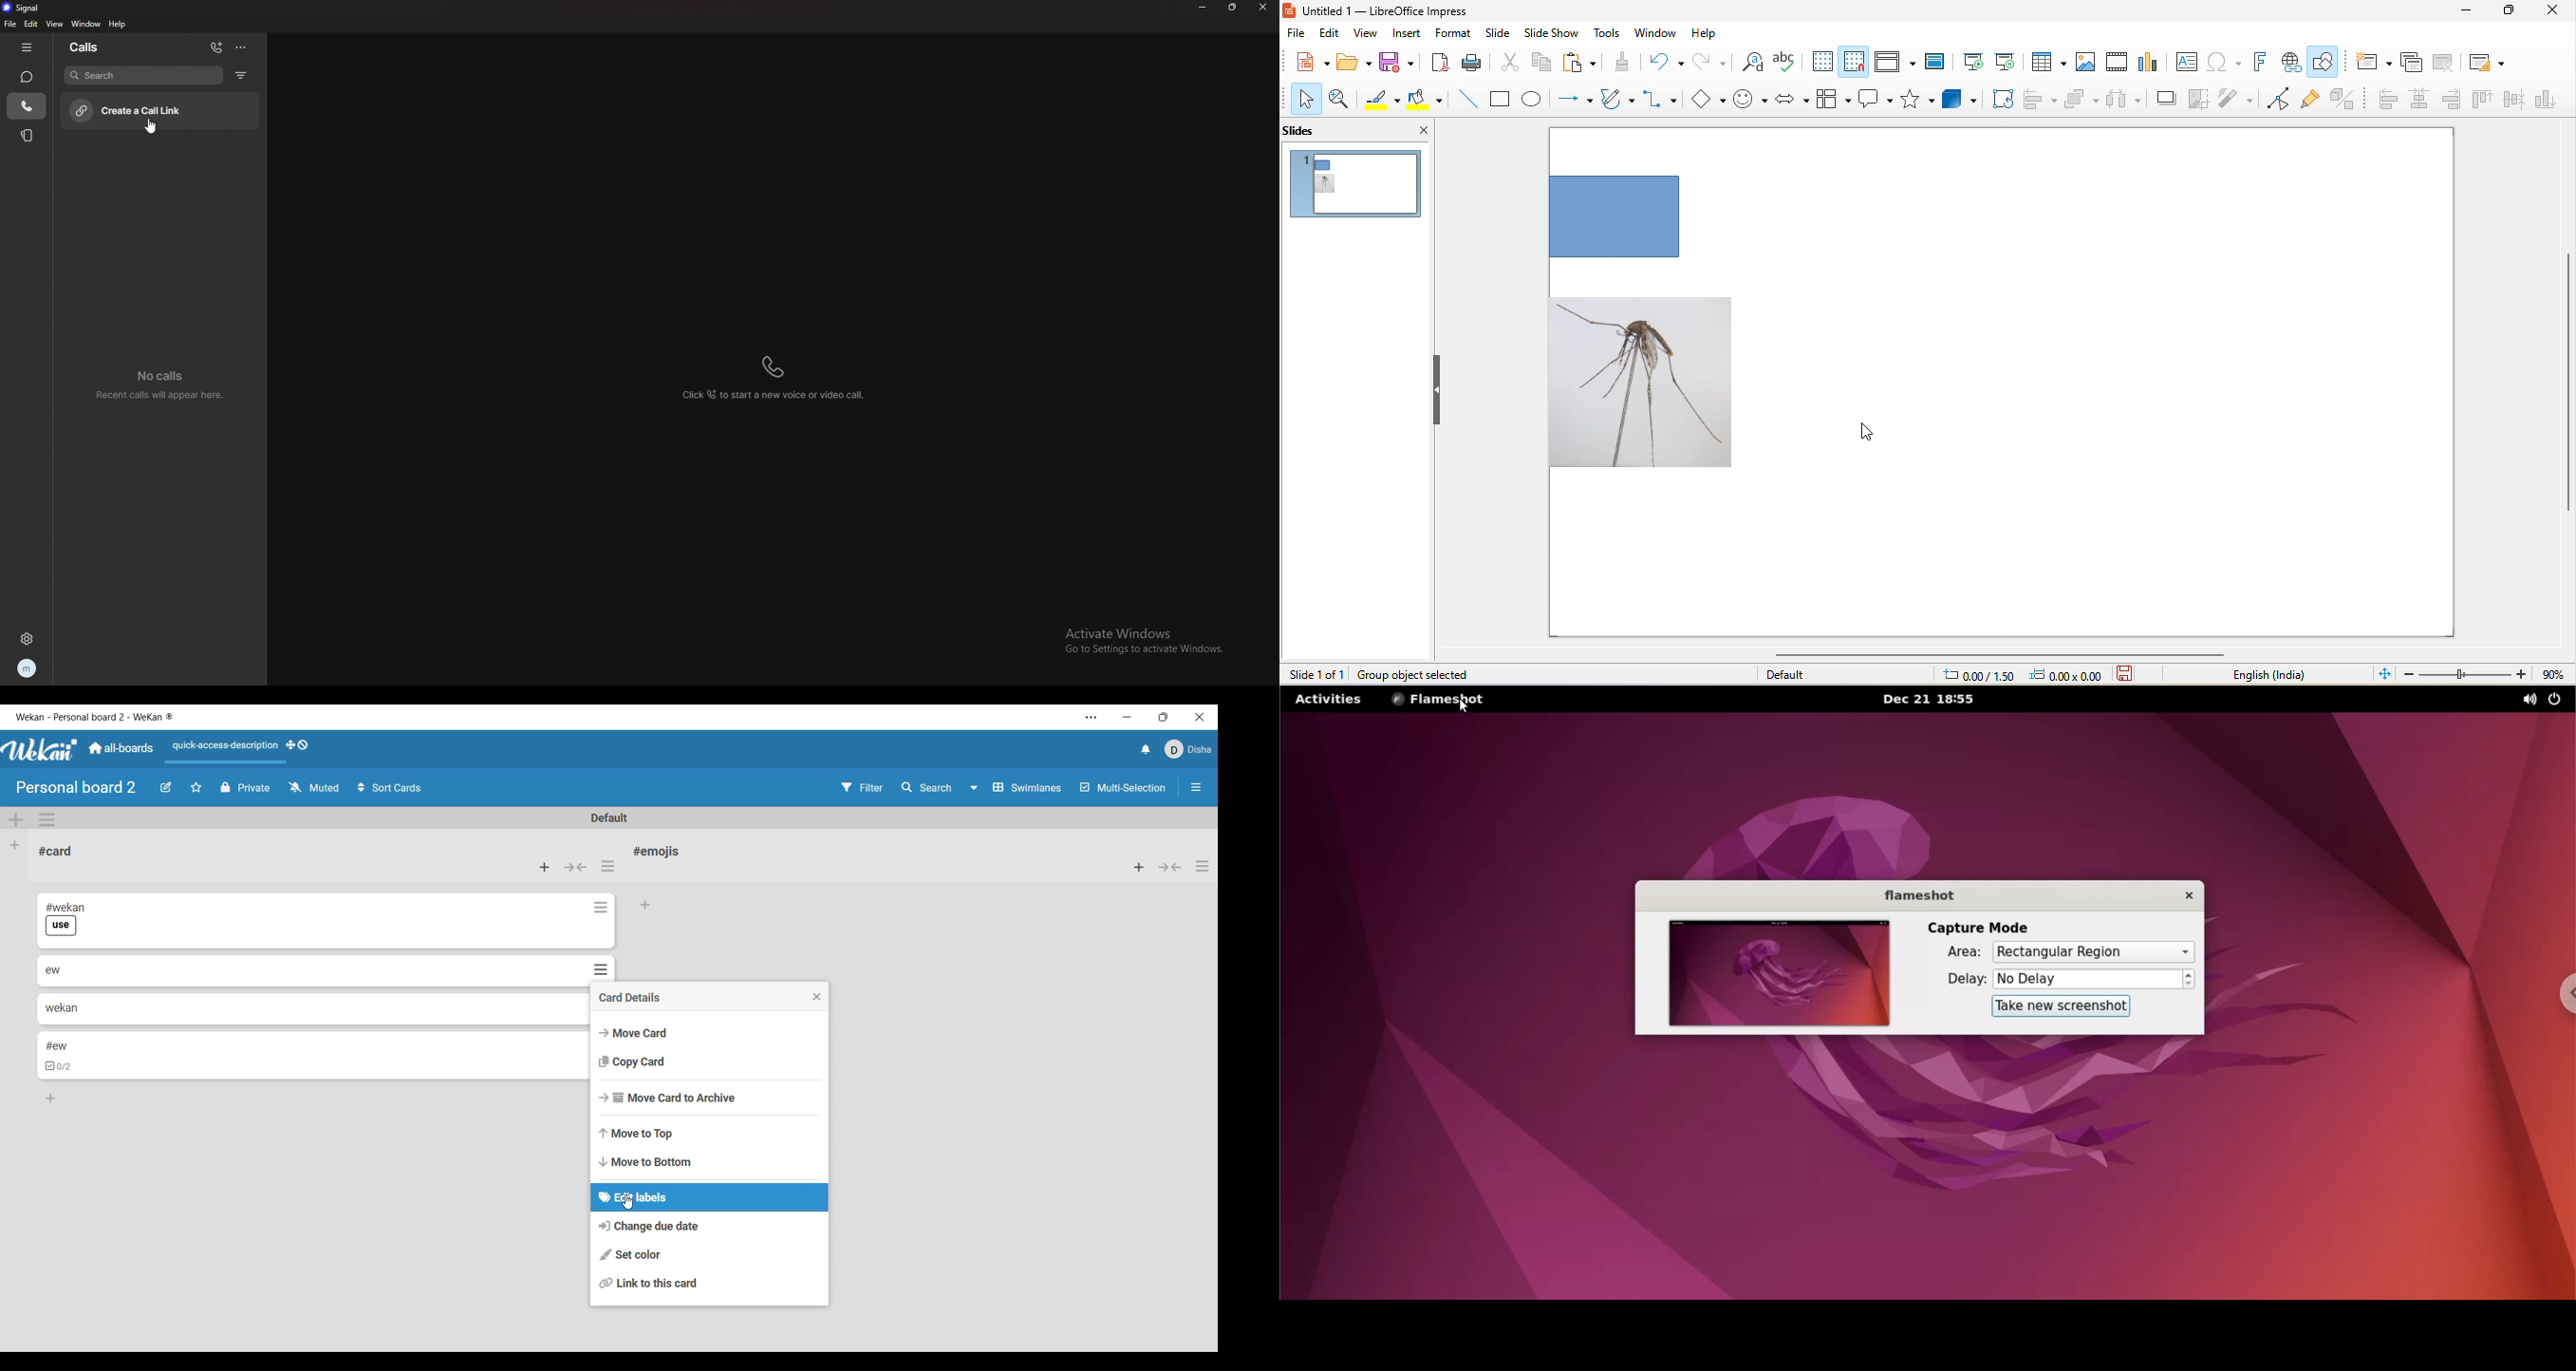 This screenshot has height=1372, width=2576. What do you see at coordinates (2294, 62) in the screenshot?
I see `hyperlink` at bounding box center [2294, 62].